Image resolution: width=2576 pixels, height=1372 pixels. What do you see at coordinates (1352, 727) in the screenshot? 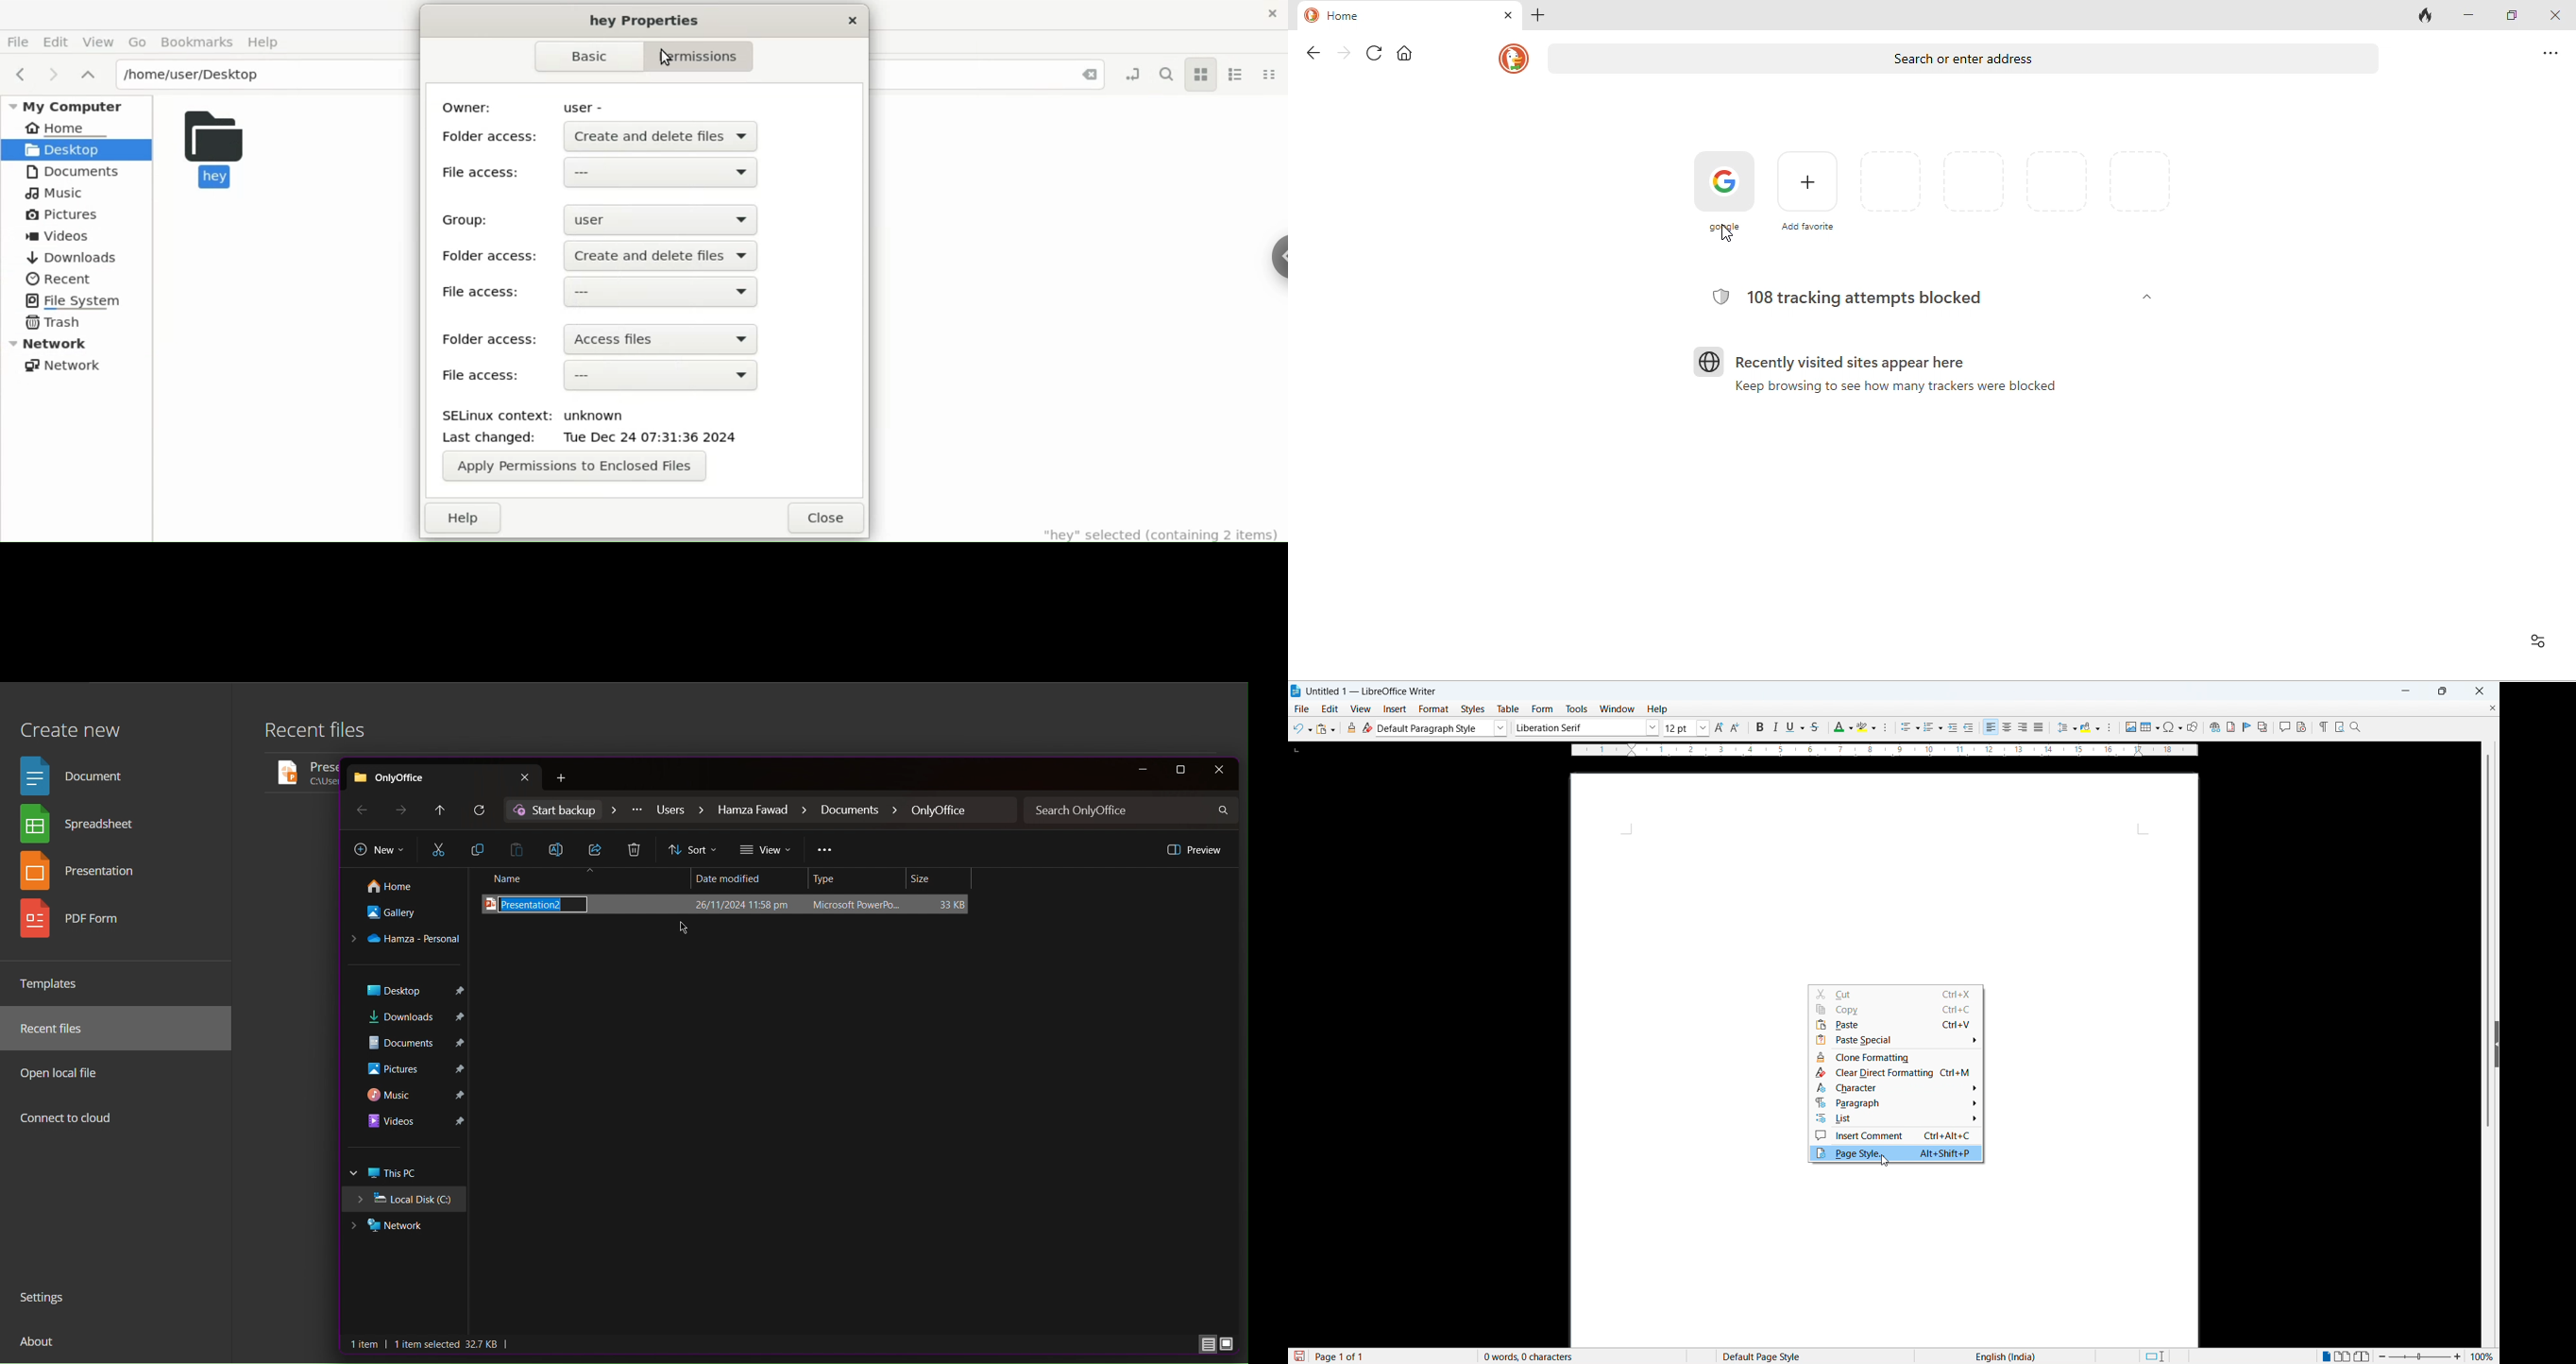
I see `Clone formatting ` at bounding box center [1352, 727].